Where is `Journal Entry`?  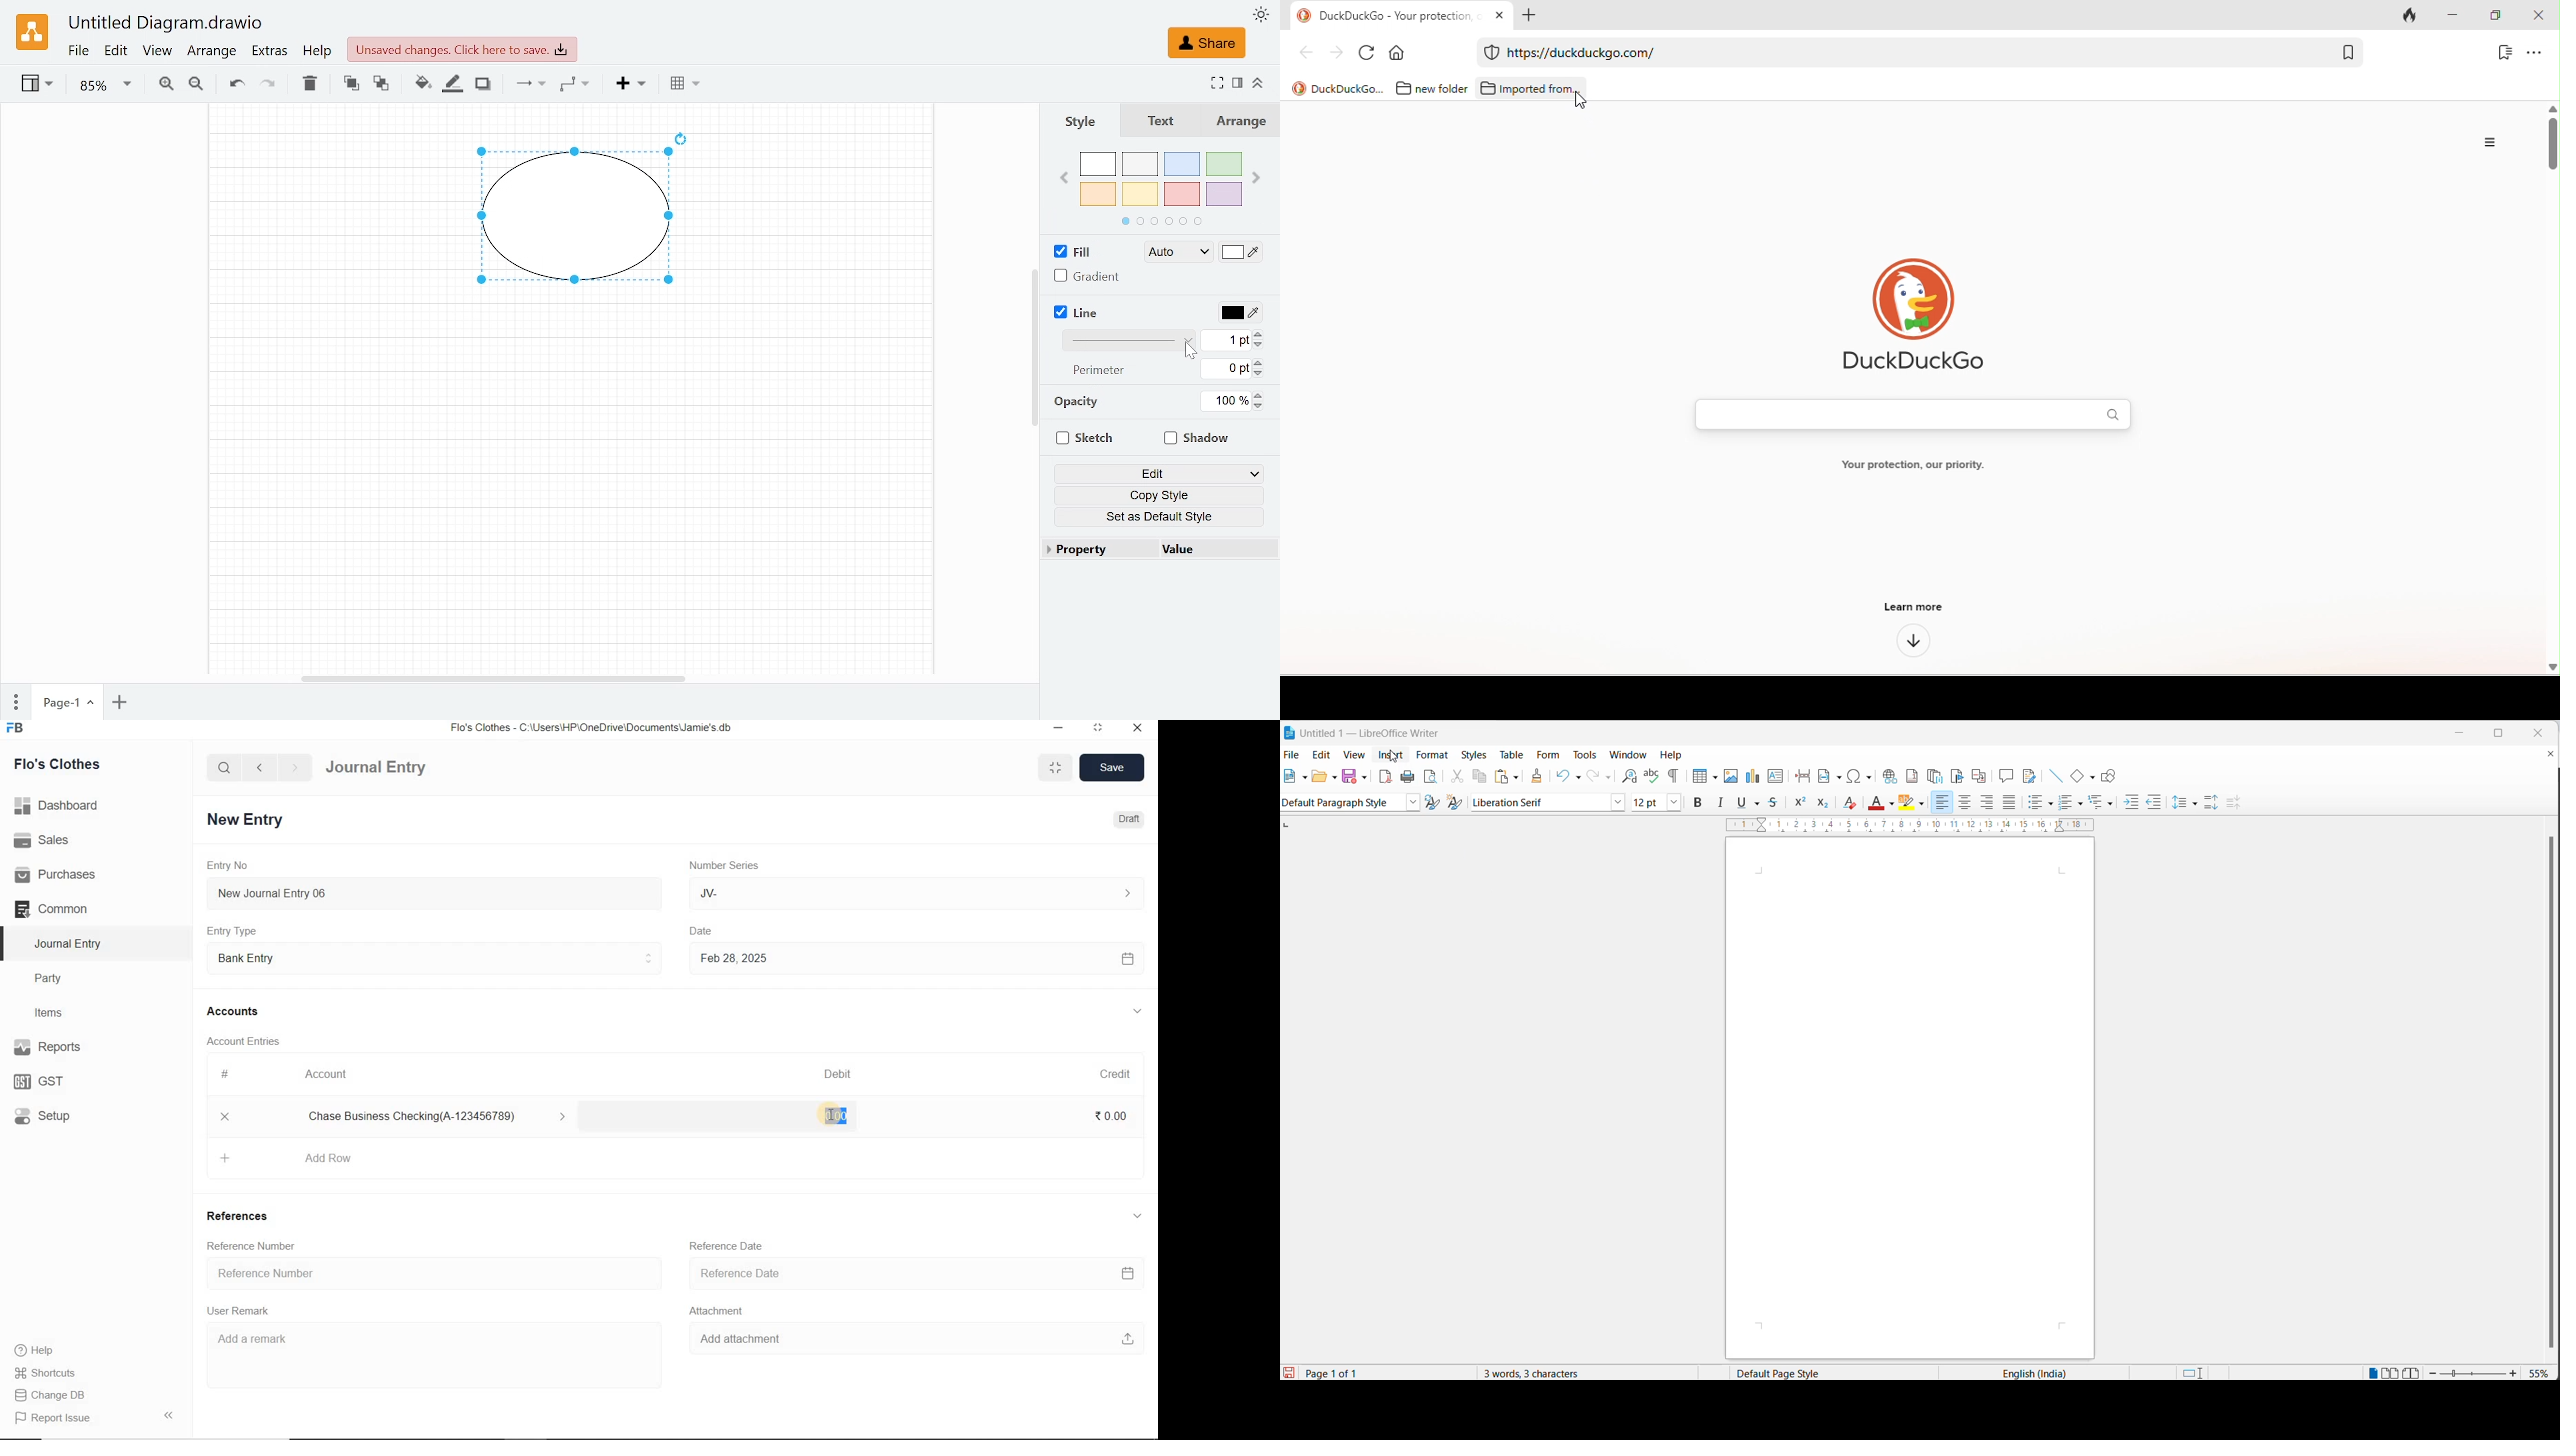
Journal Entry is located at coordinates (70, 943).